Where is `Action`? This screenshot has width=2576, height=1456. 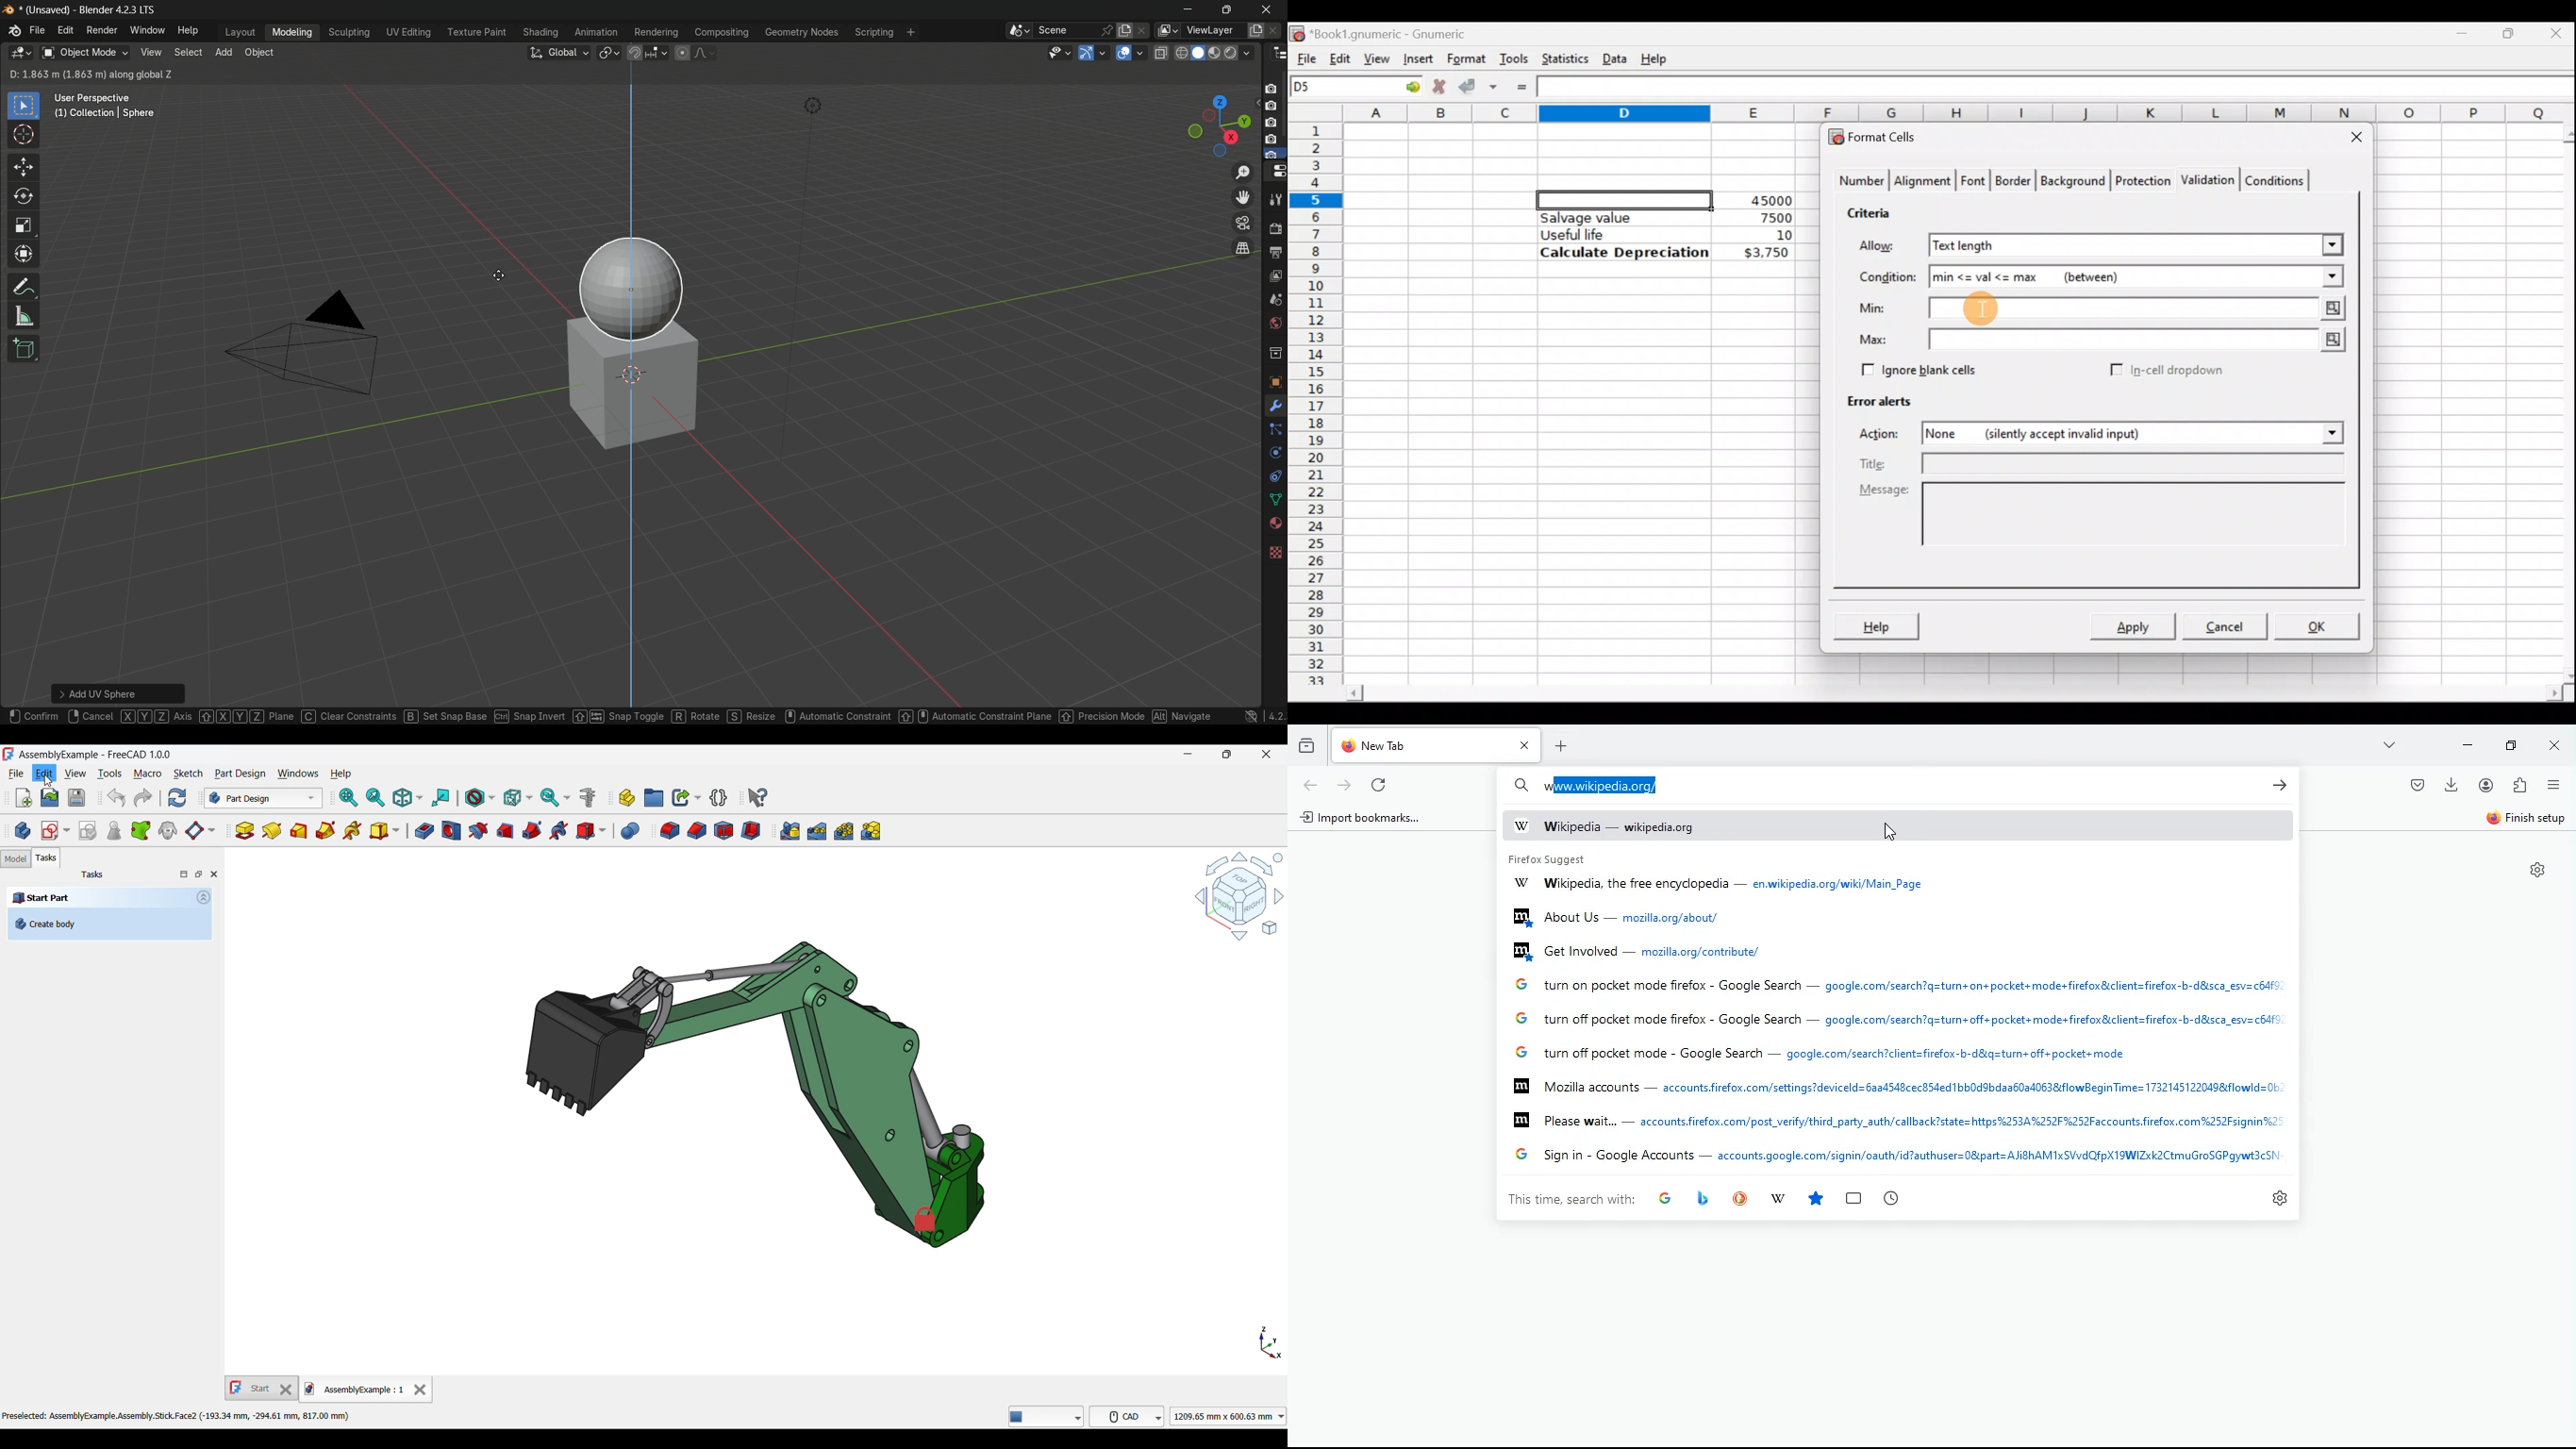
Action is located at coordinates (1887, 436).